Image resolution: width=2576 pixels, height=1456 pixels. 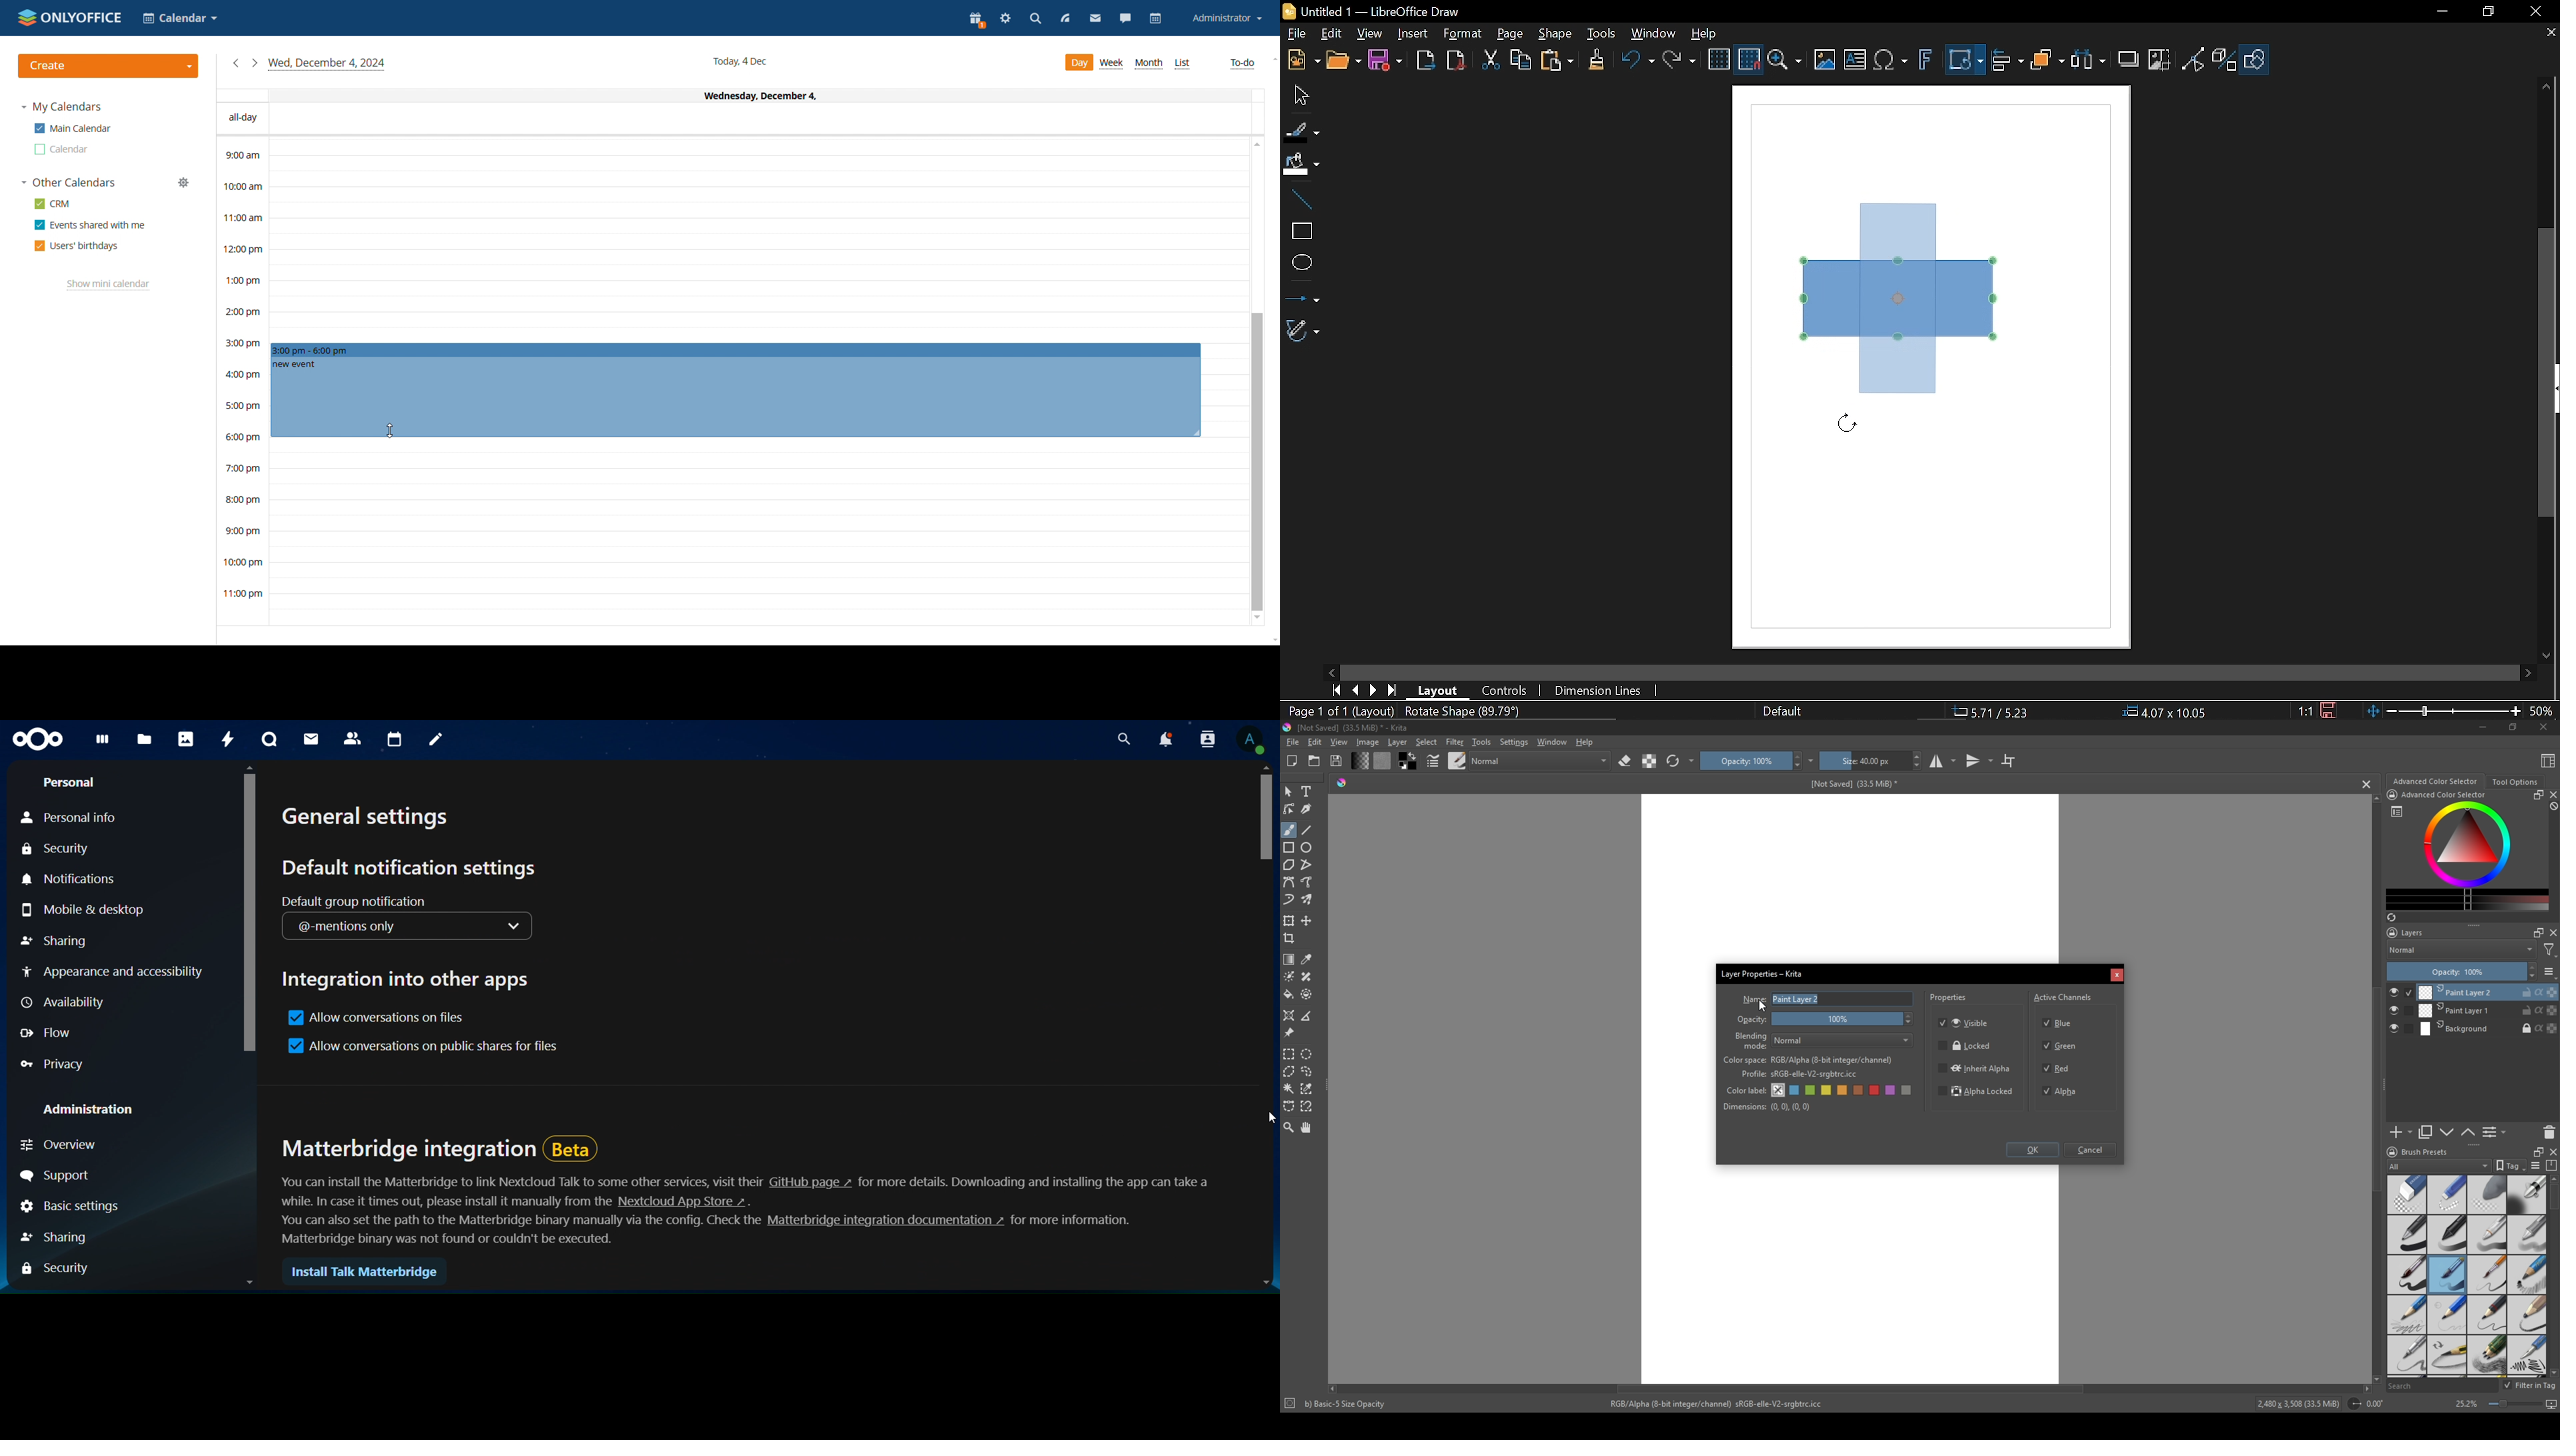 I want to click on Blending mode - normal, so click(x=1751, y=1040).